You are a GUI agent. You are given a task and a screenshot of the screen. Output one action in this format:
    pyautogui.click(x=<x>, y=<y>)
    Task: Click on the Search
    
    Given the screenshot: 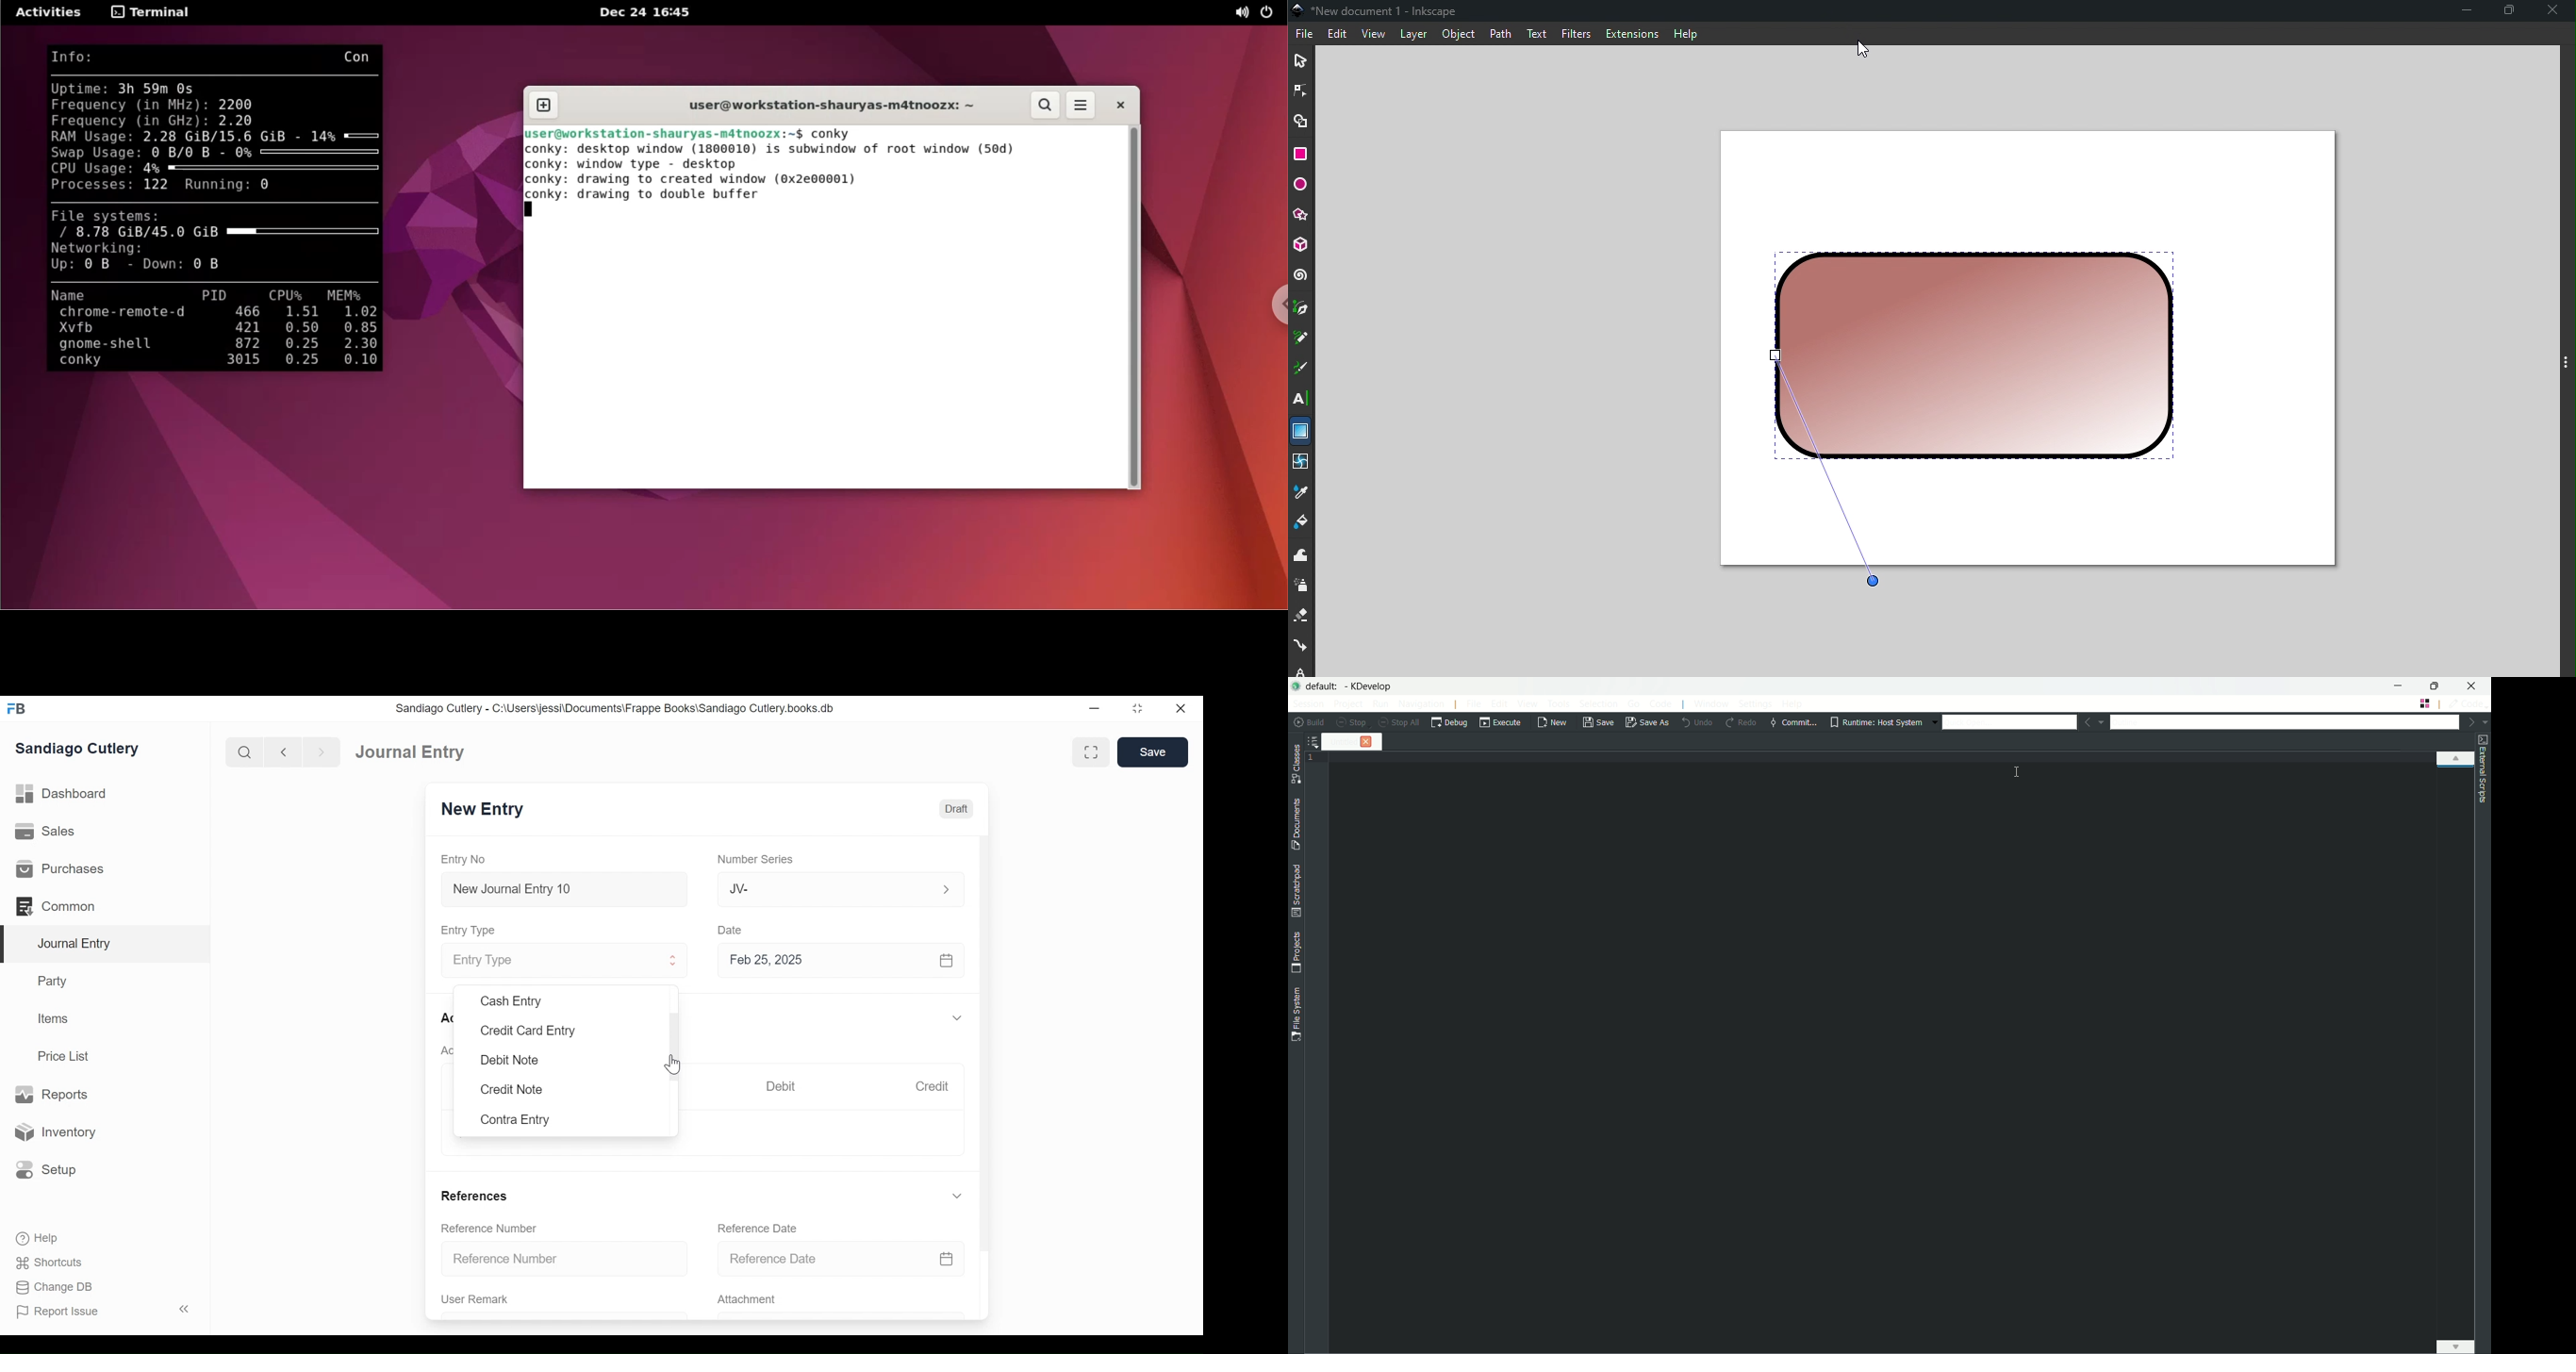 What is the action you would take?
    pyautogui.click(x=245, y=752)
    